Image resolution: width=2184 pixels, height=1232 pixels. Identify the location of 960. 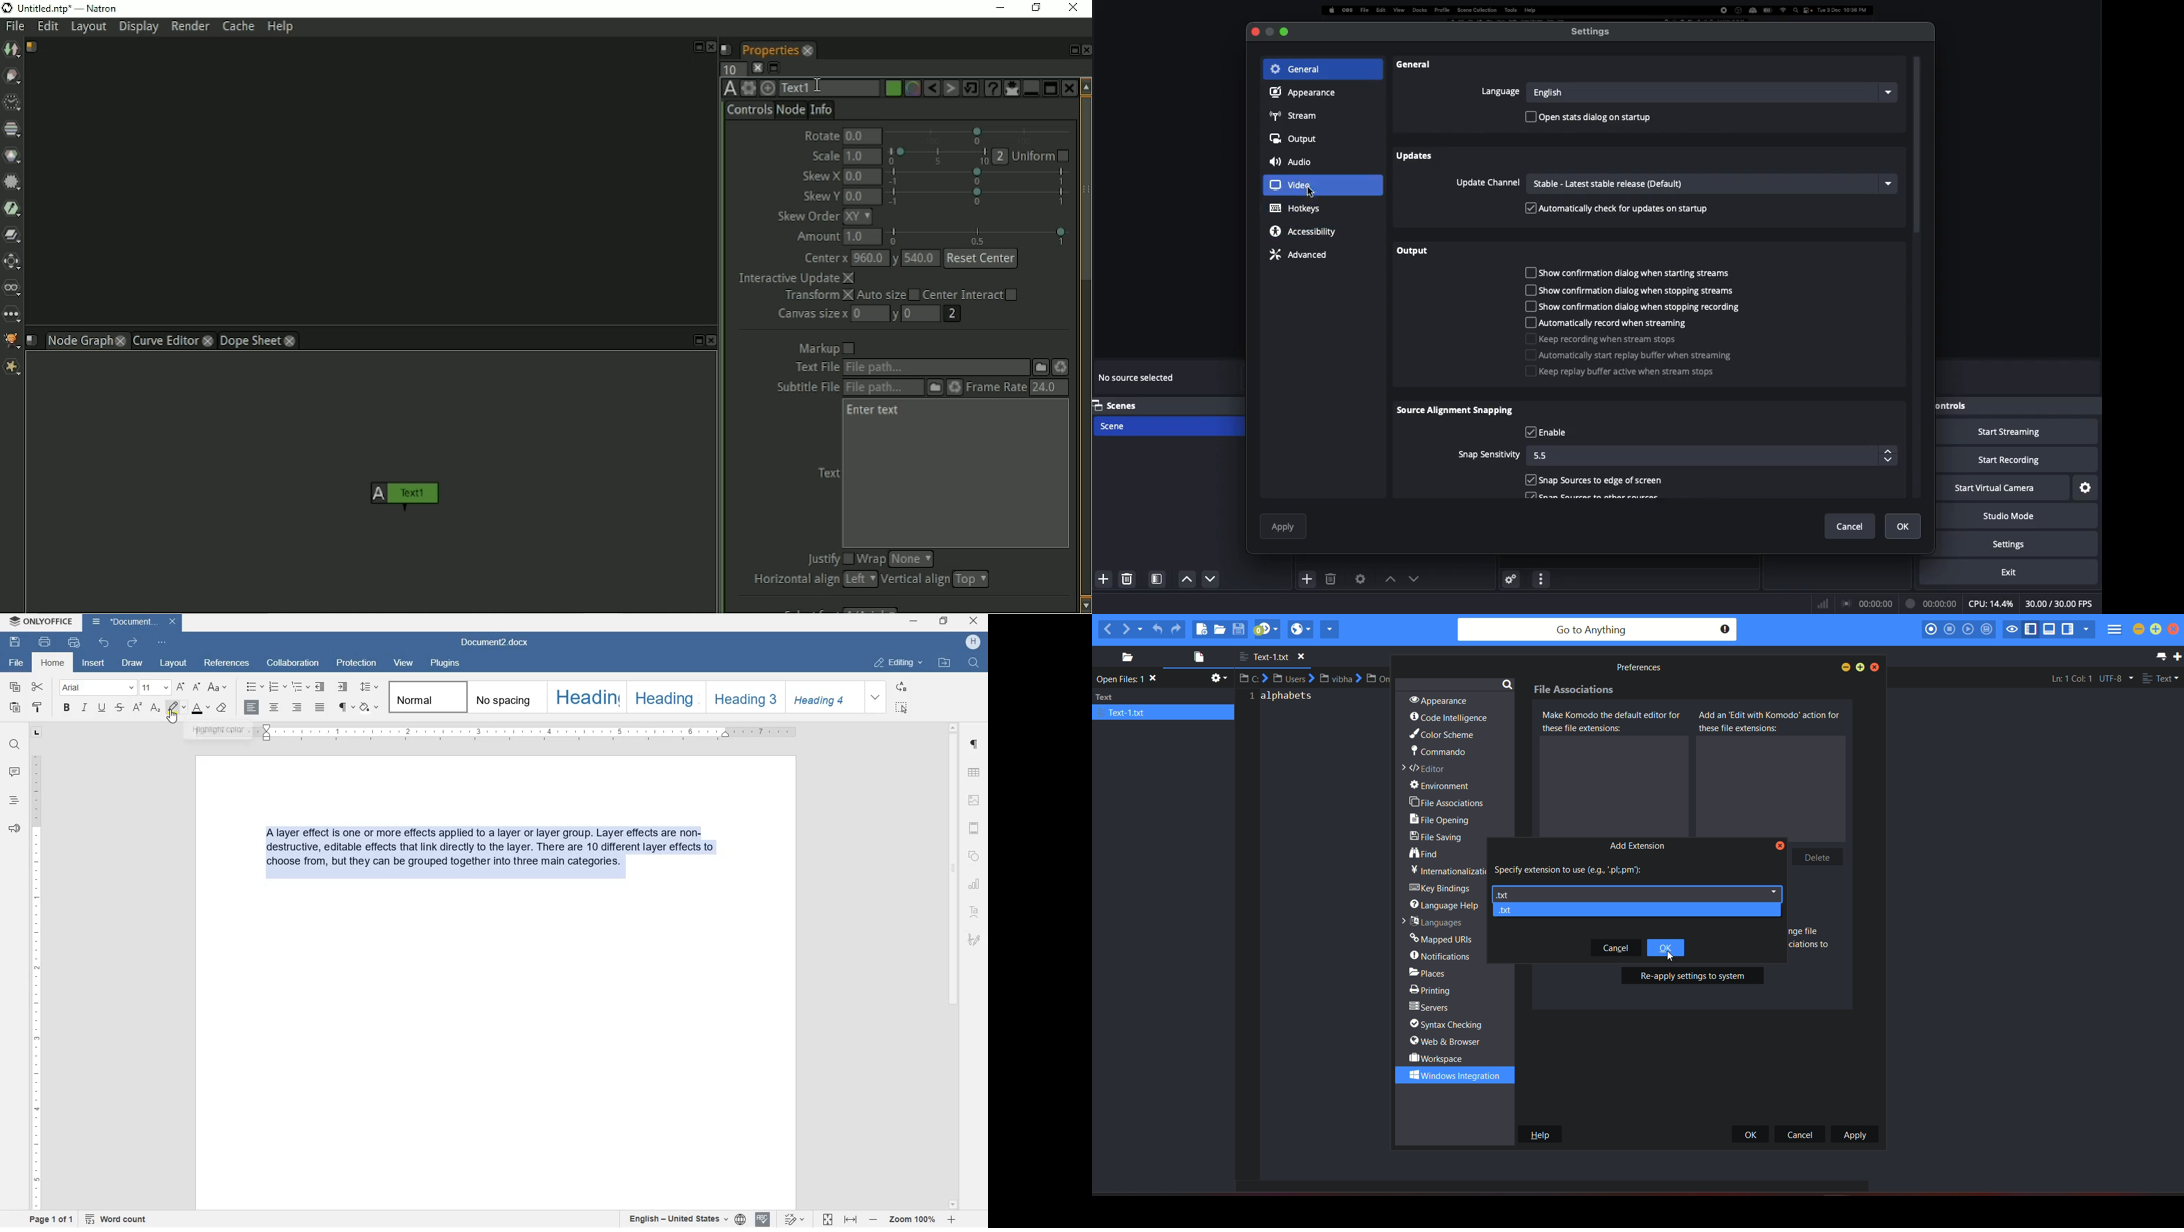
(869, 257).